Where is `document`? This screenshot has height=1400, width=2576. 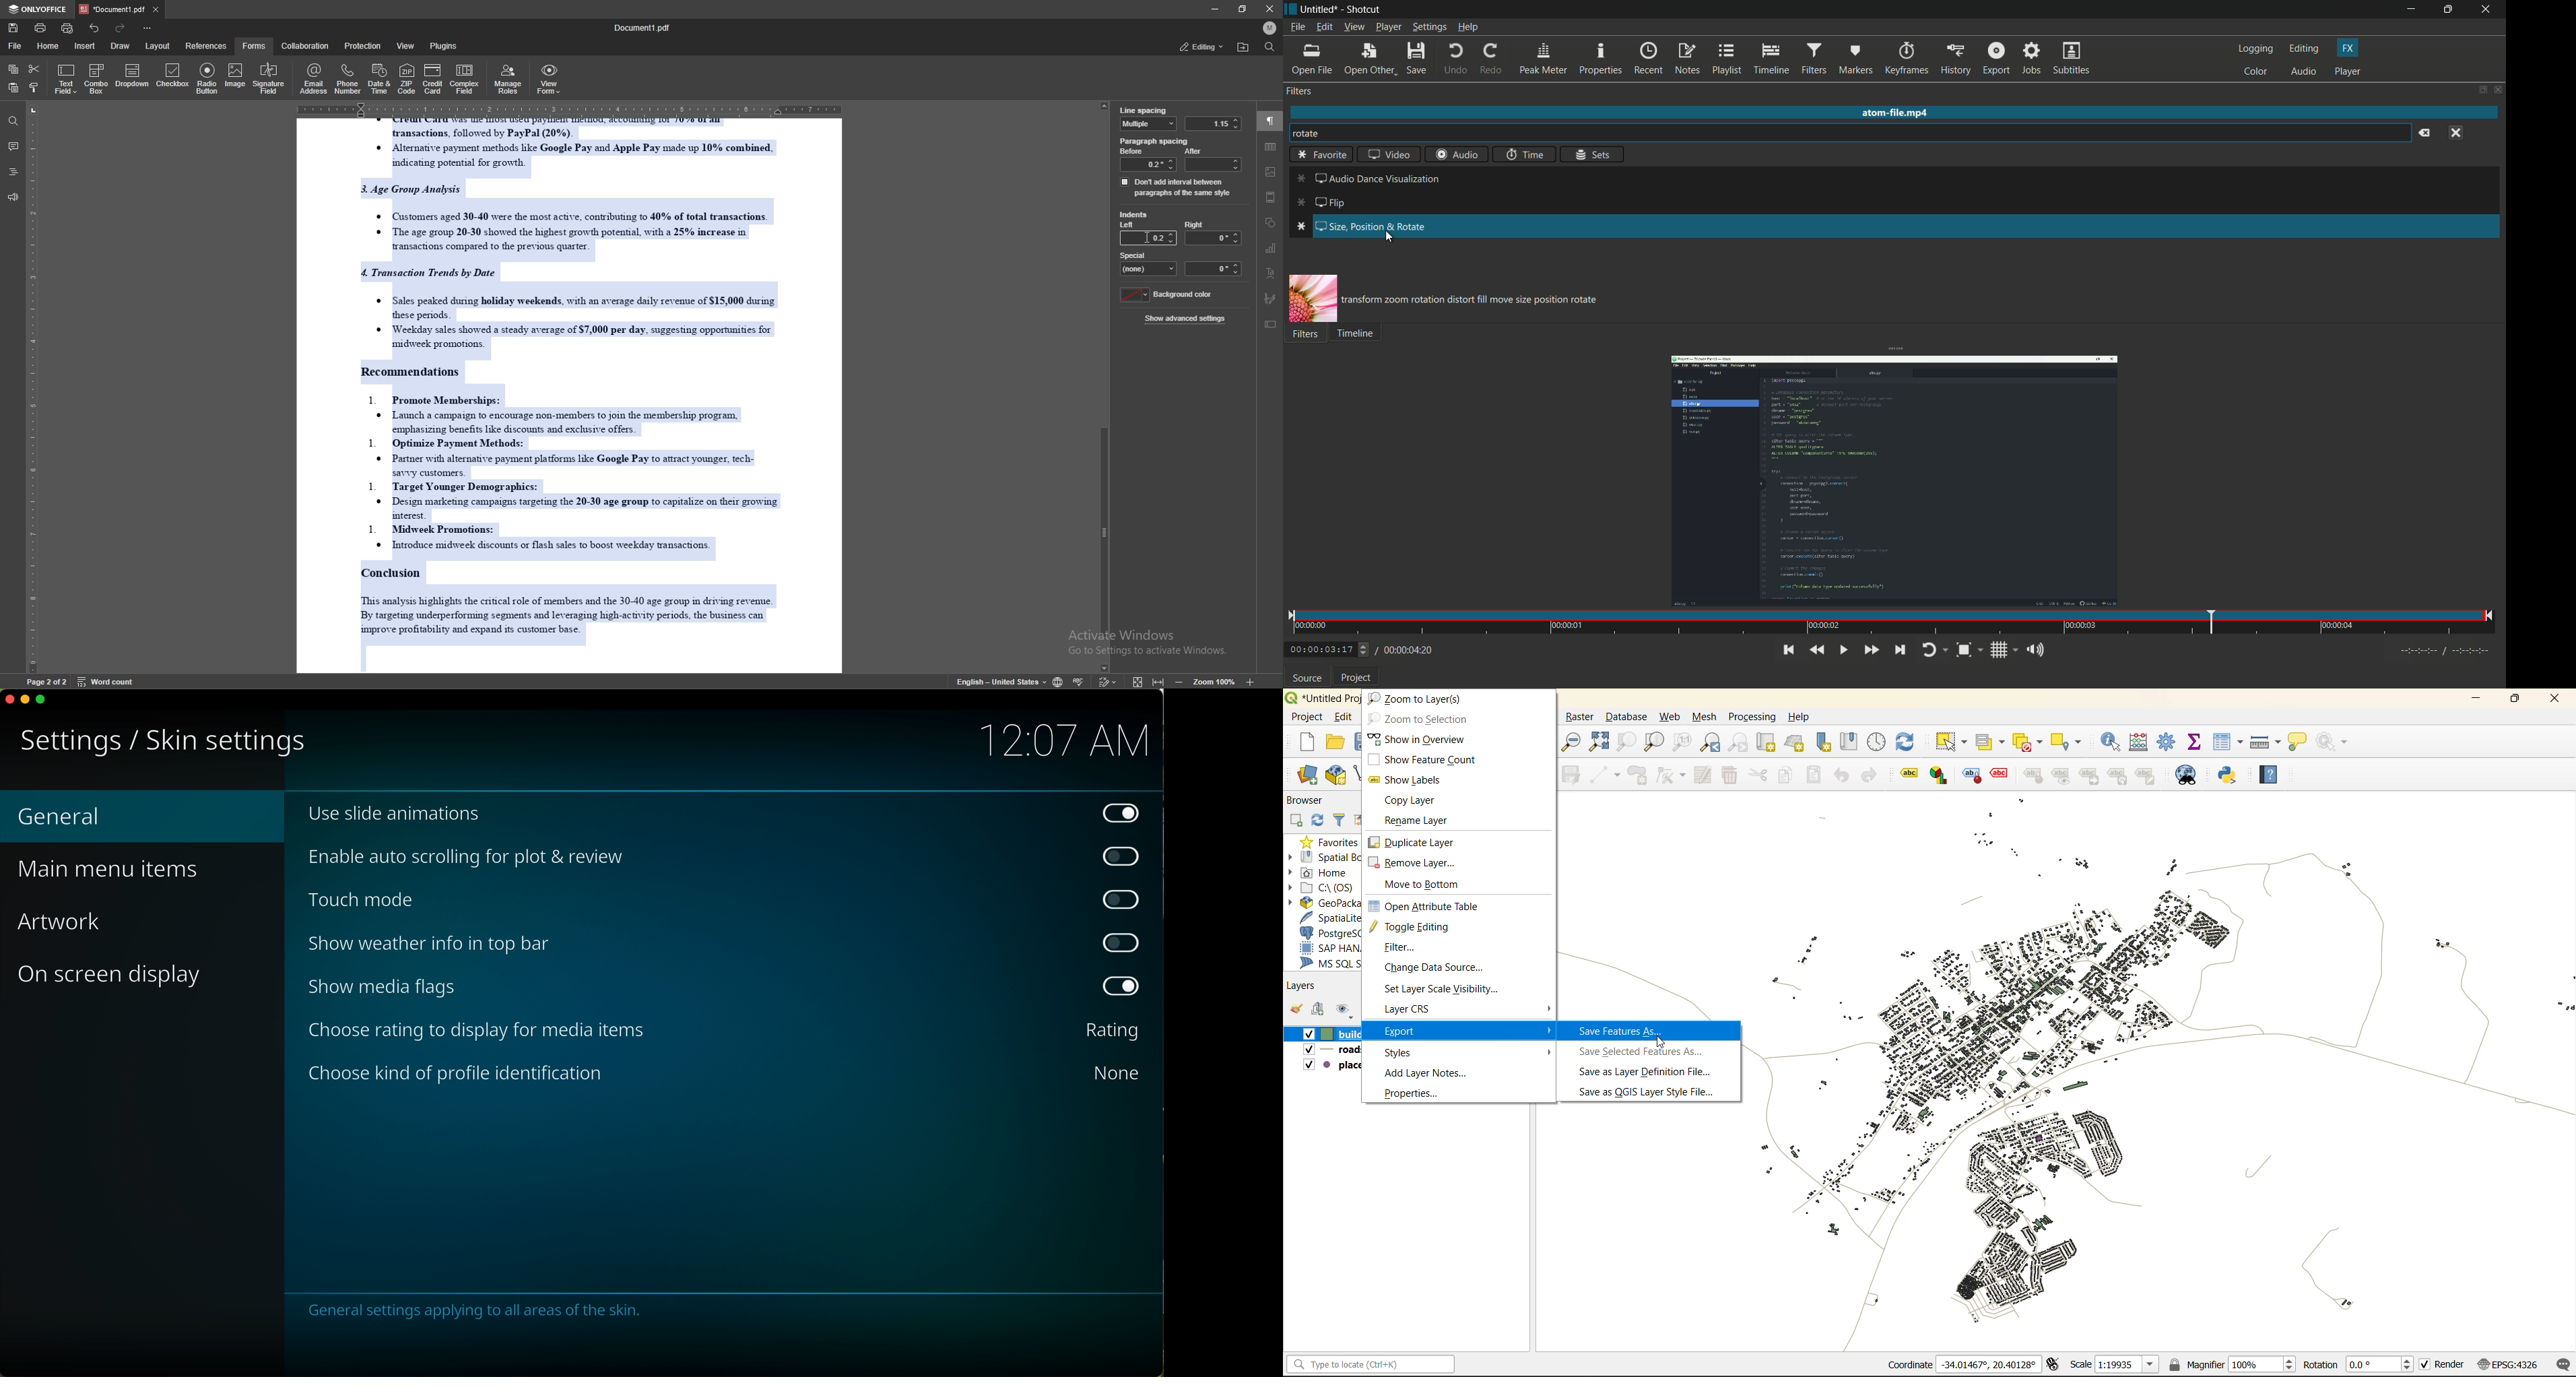 document is located at coordinates (573, 396).